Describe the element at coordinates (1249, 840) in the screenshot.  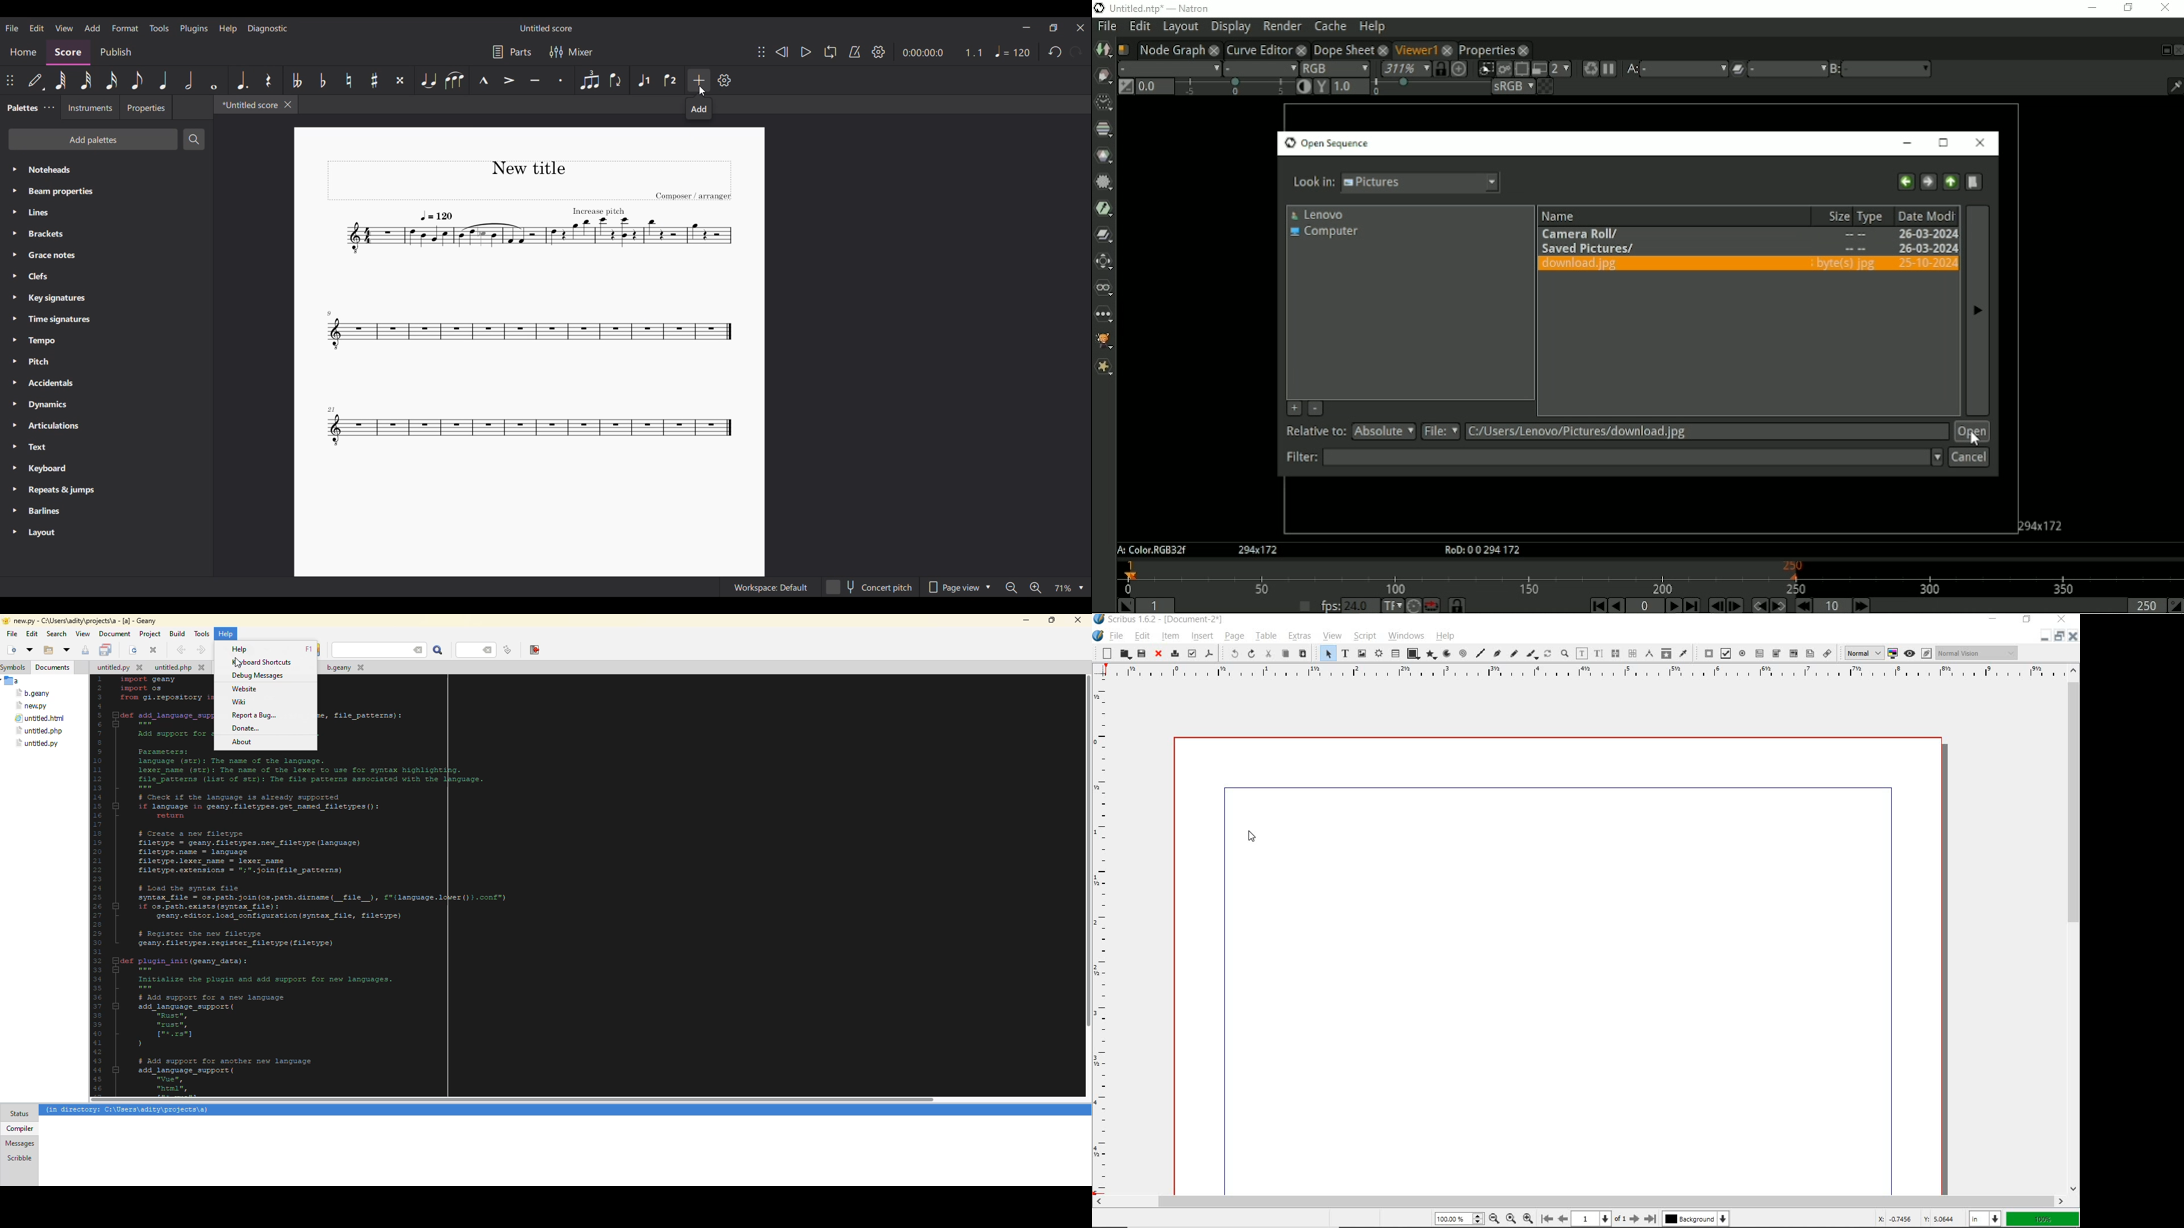
I see `cursor` at that location.